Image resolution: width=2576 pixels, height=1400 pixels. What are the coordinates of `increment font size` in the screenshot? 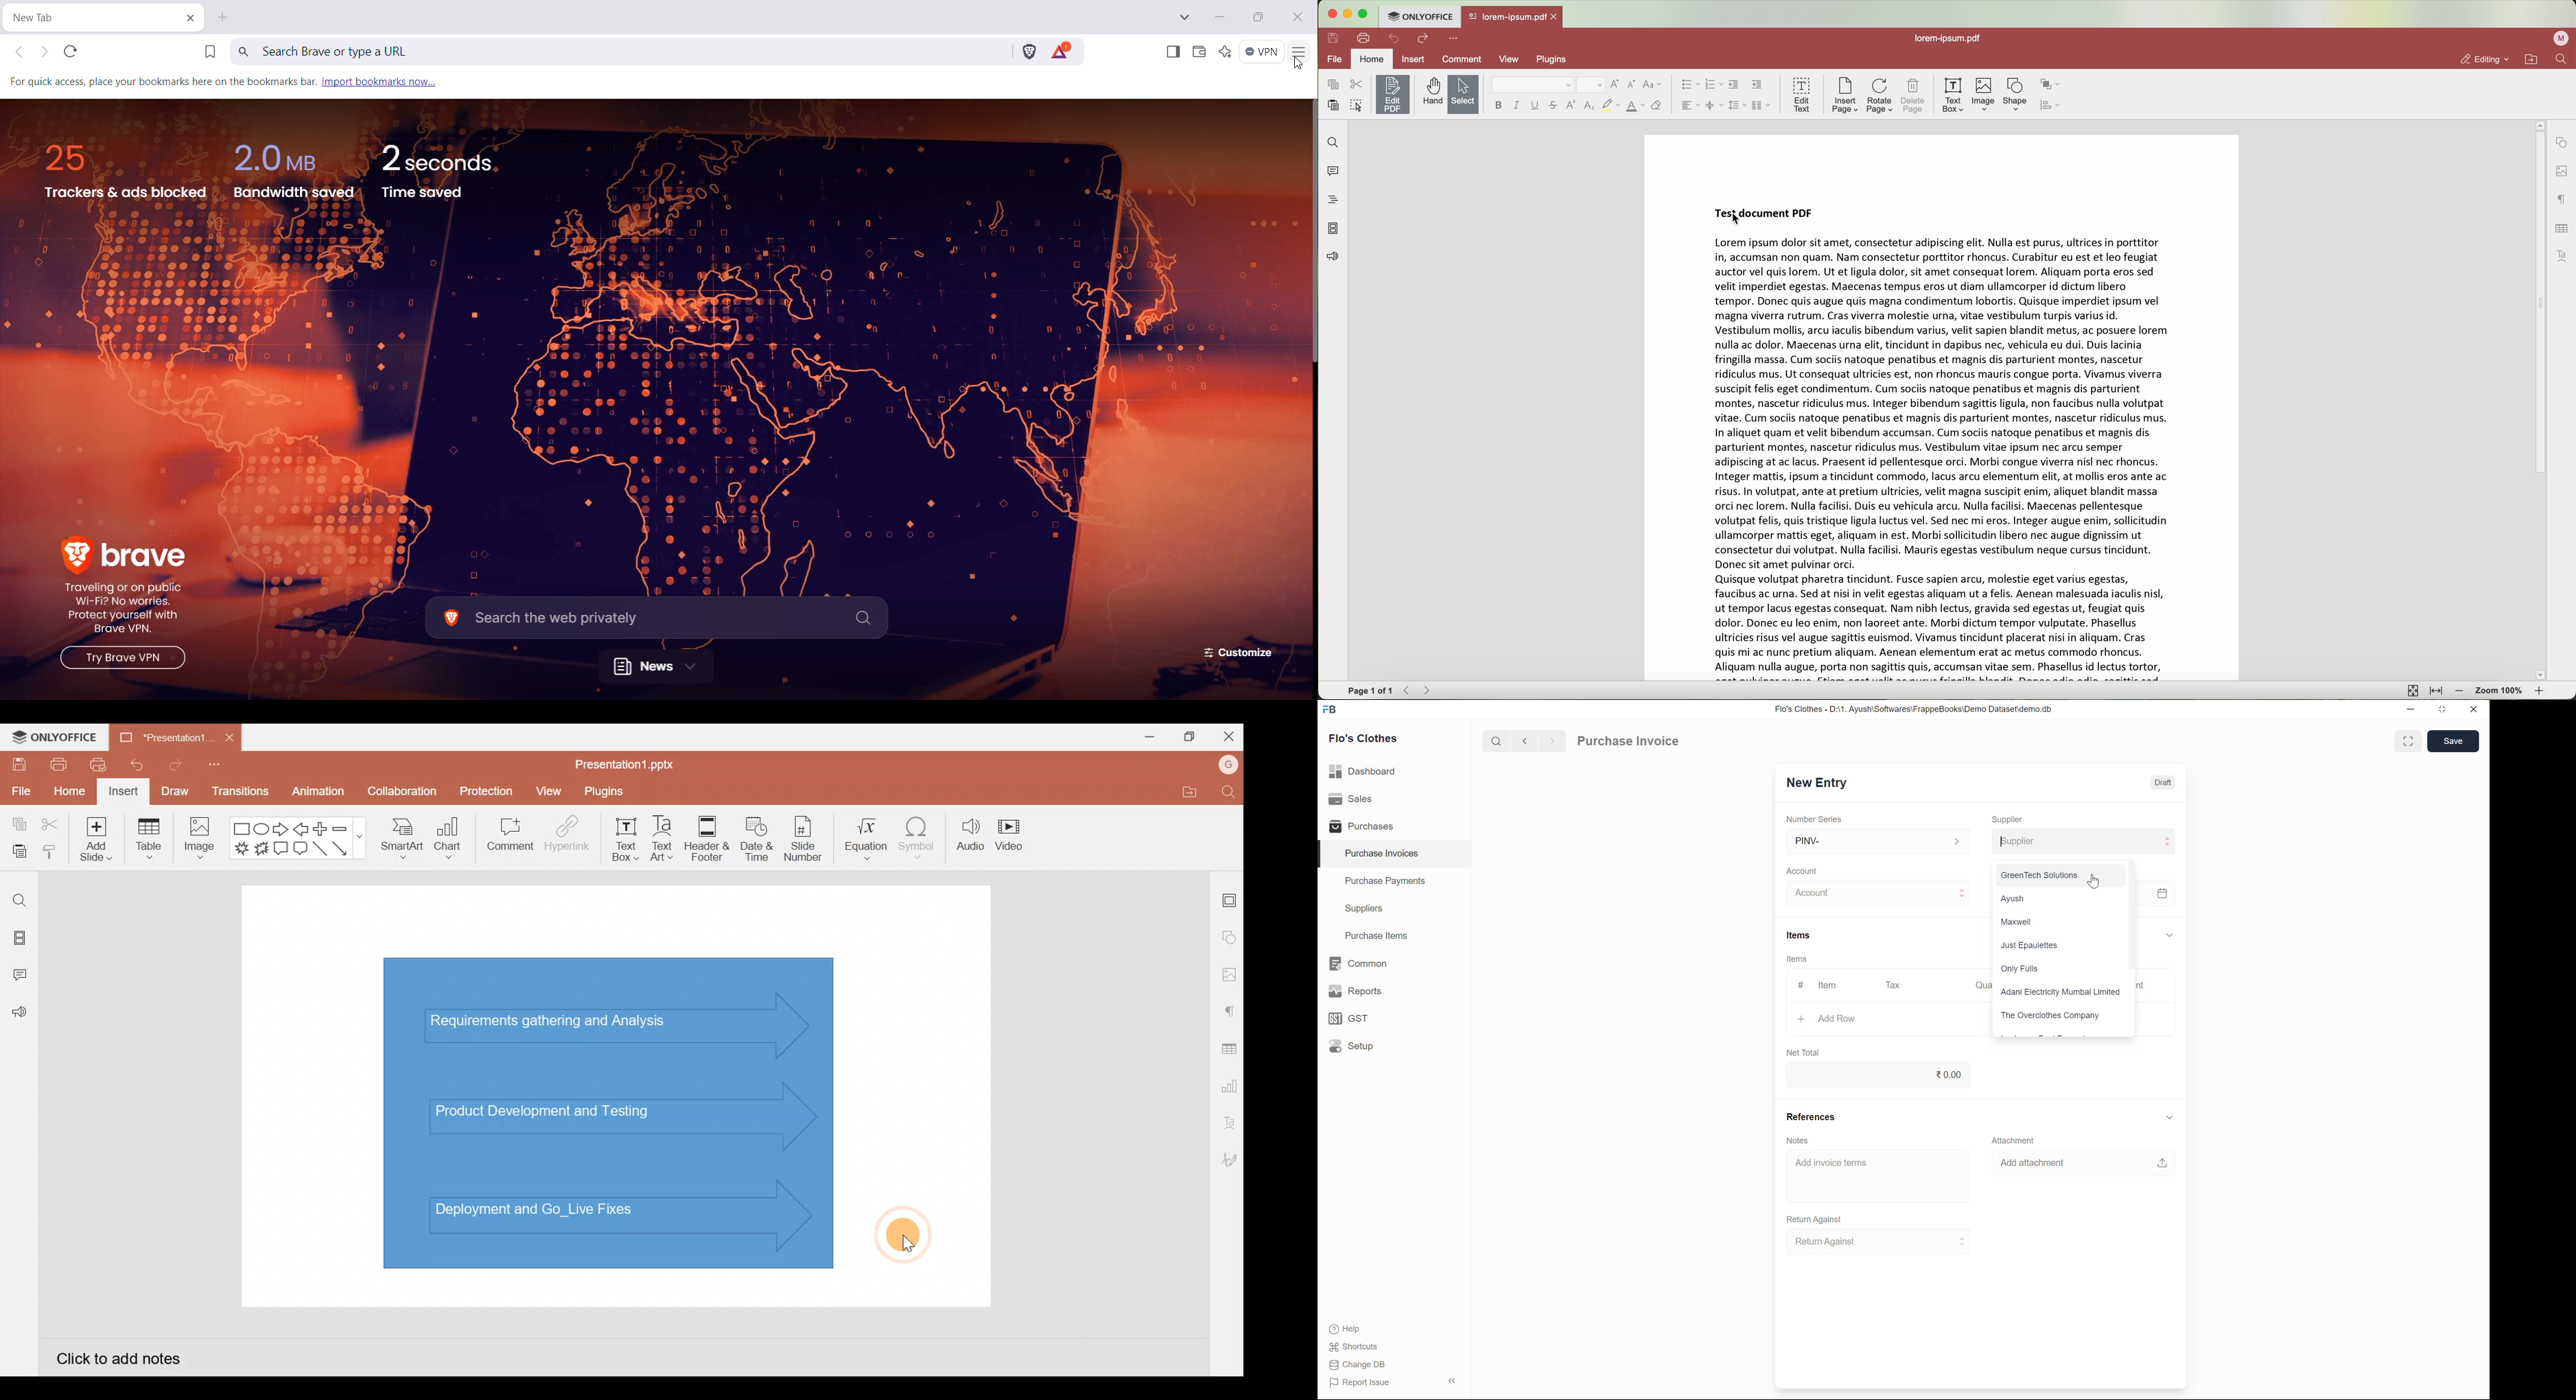 It's located at (1616, 84).